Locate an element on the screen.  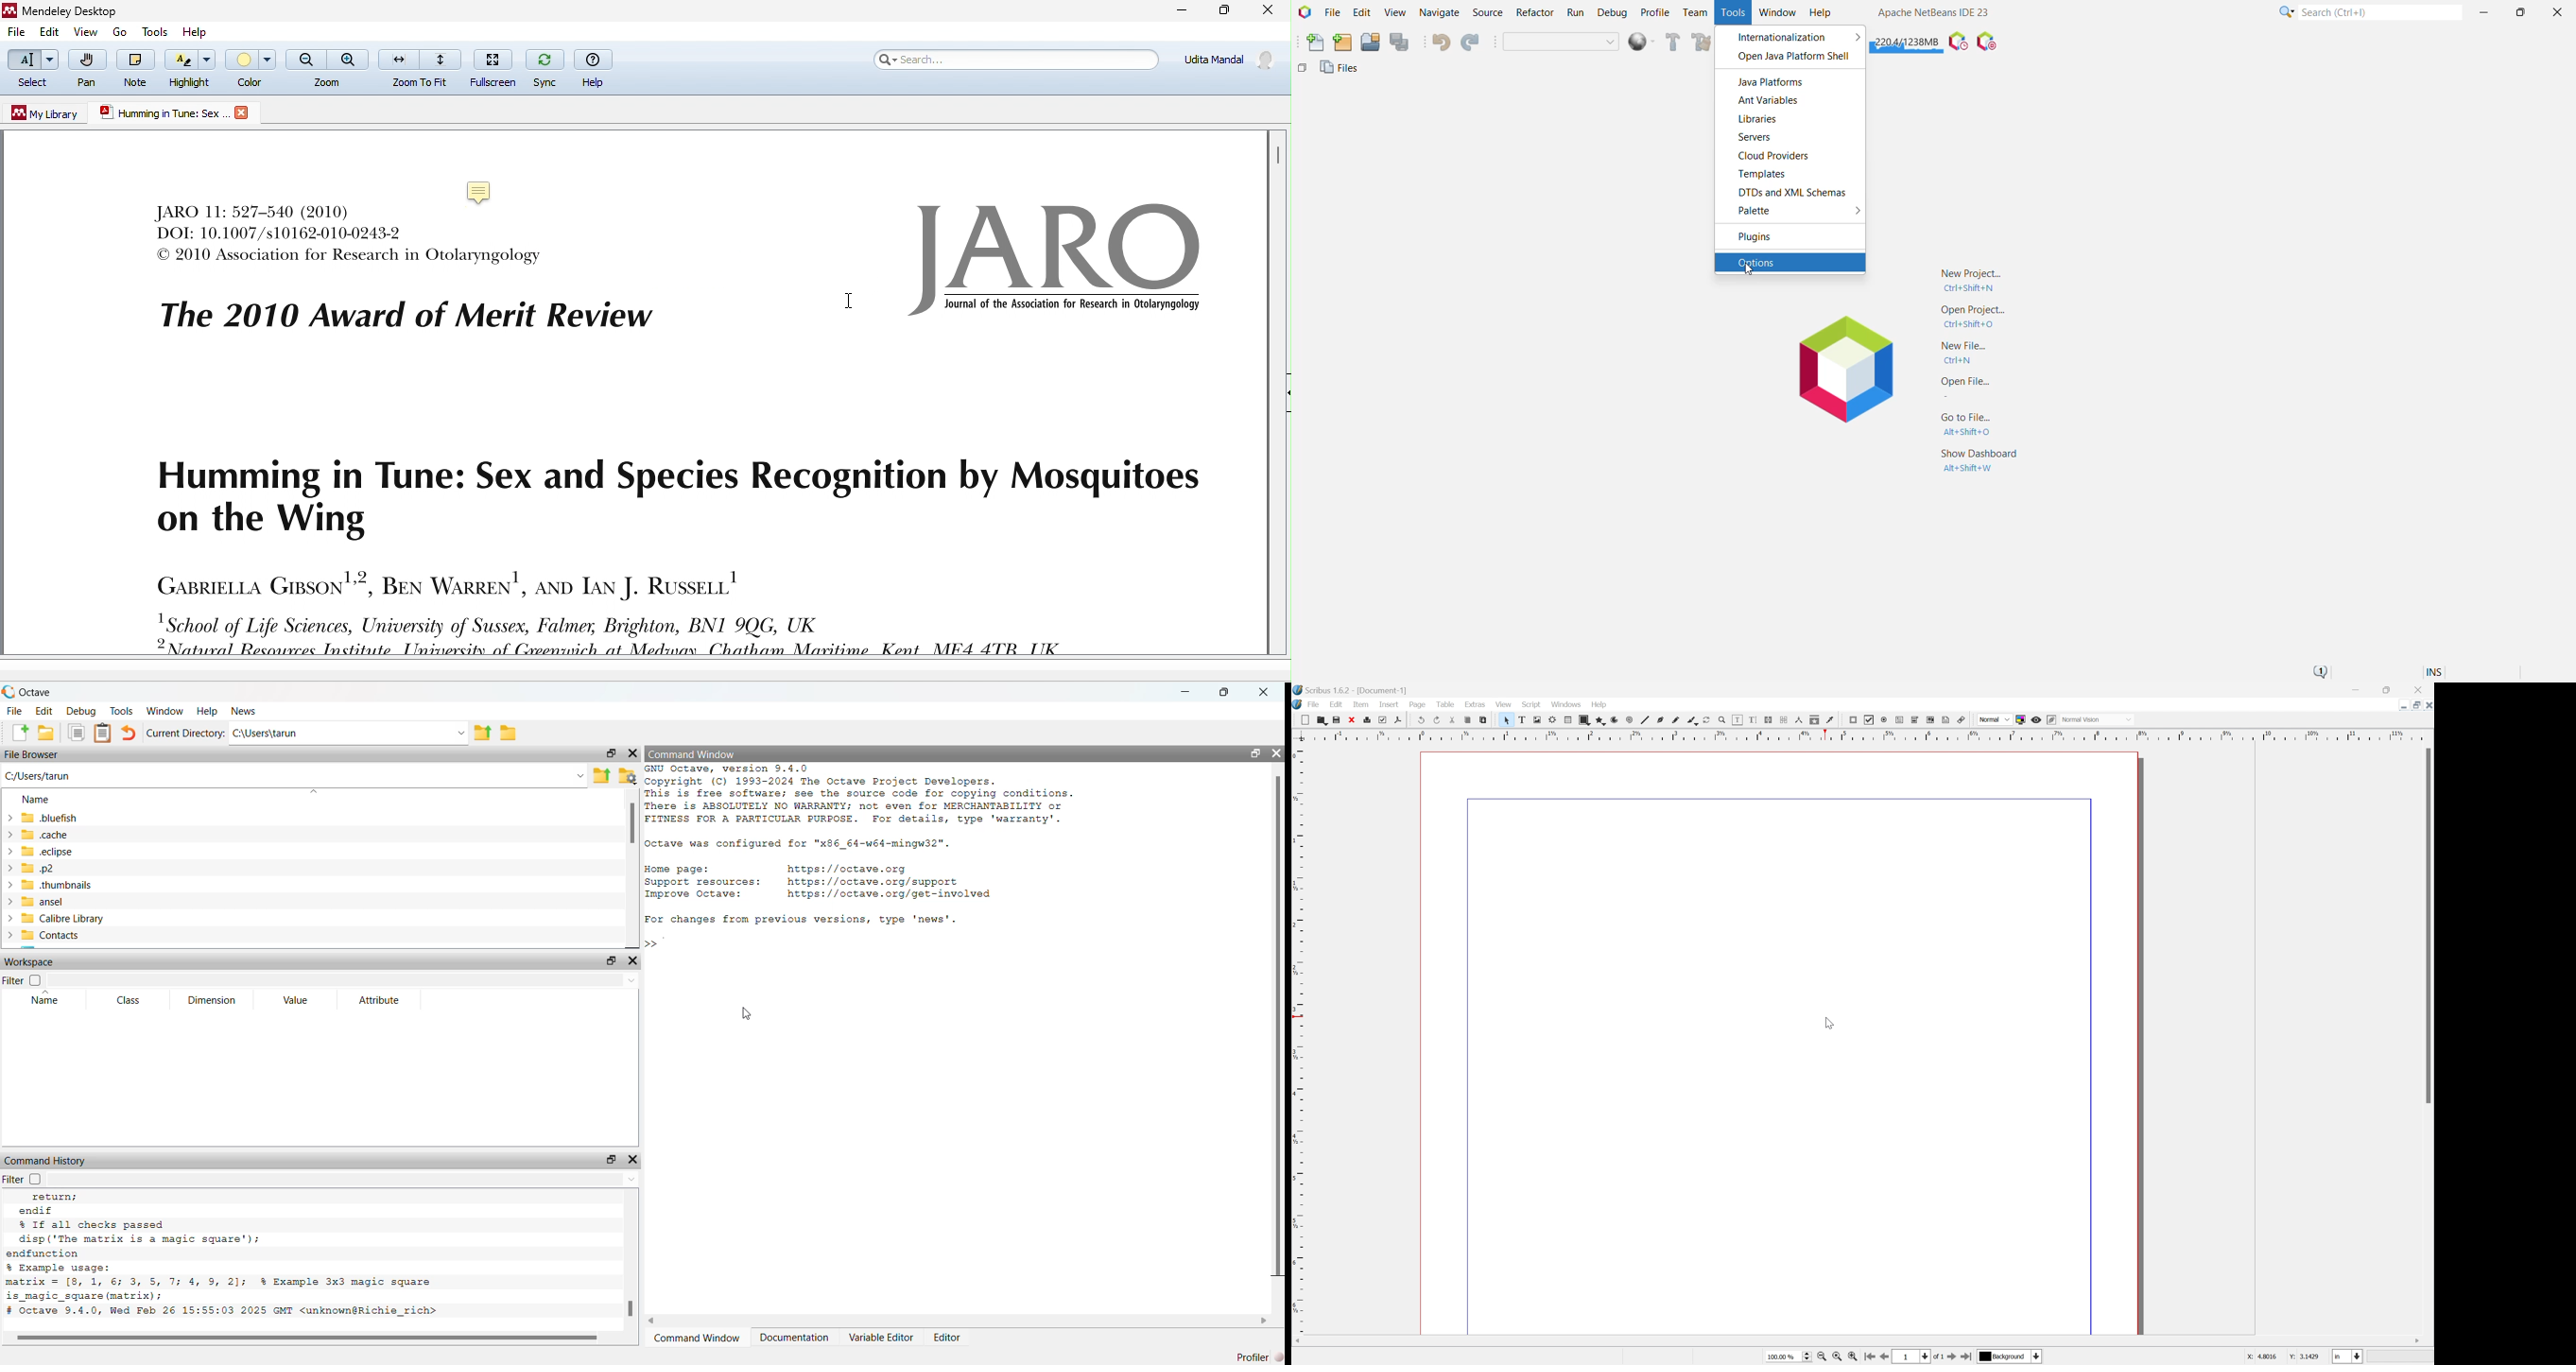
journal text is located at coordinates (276, 220).